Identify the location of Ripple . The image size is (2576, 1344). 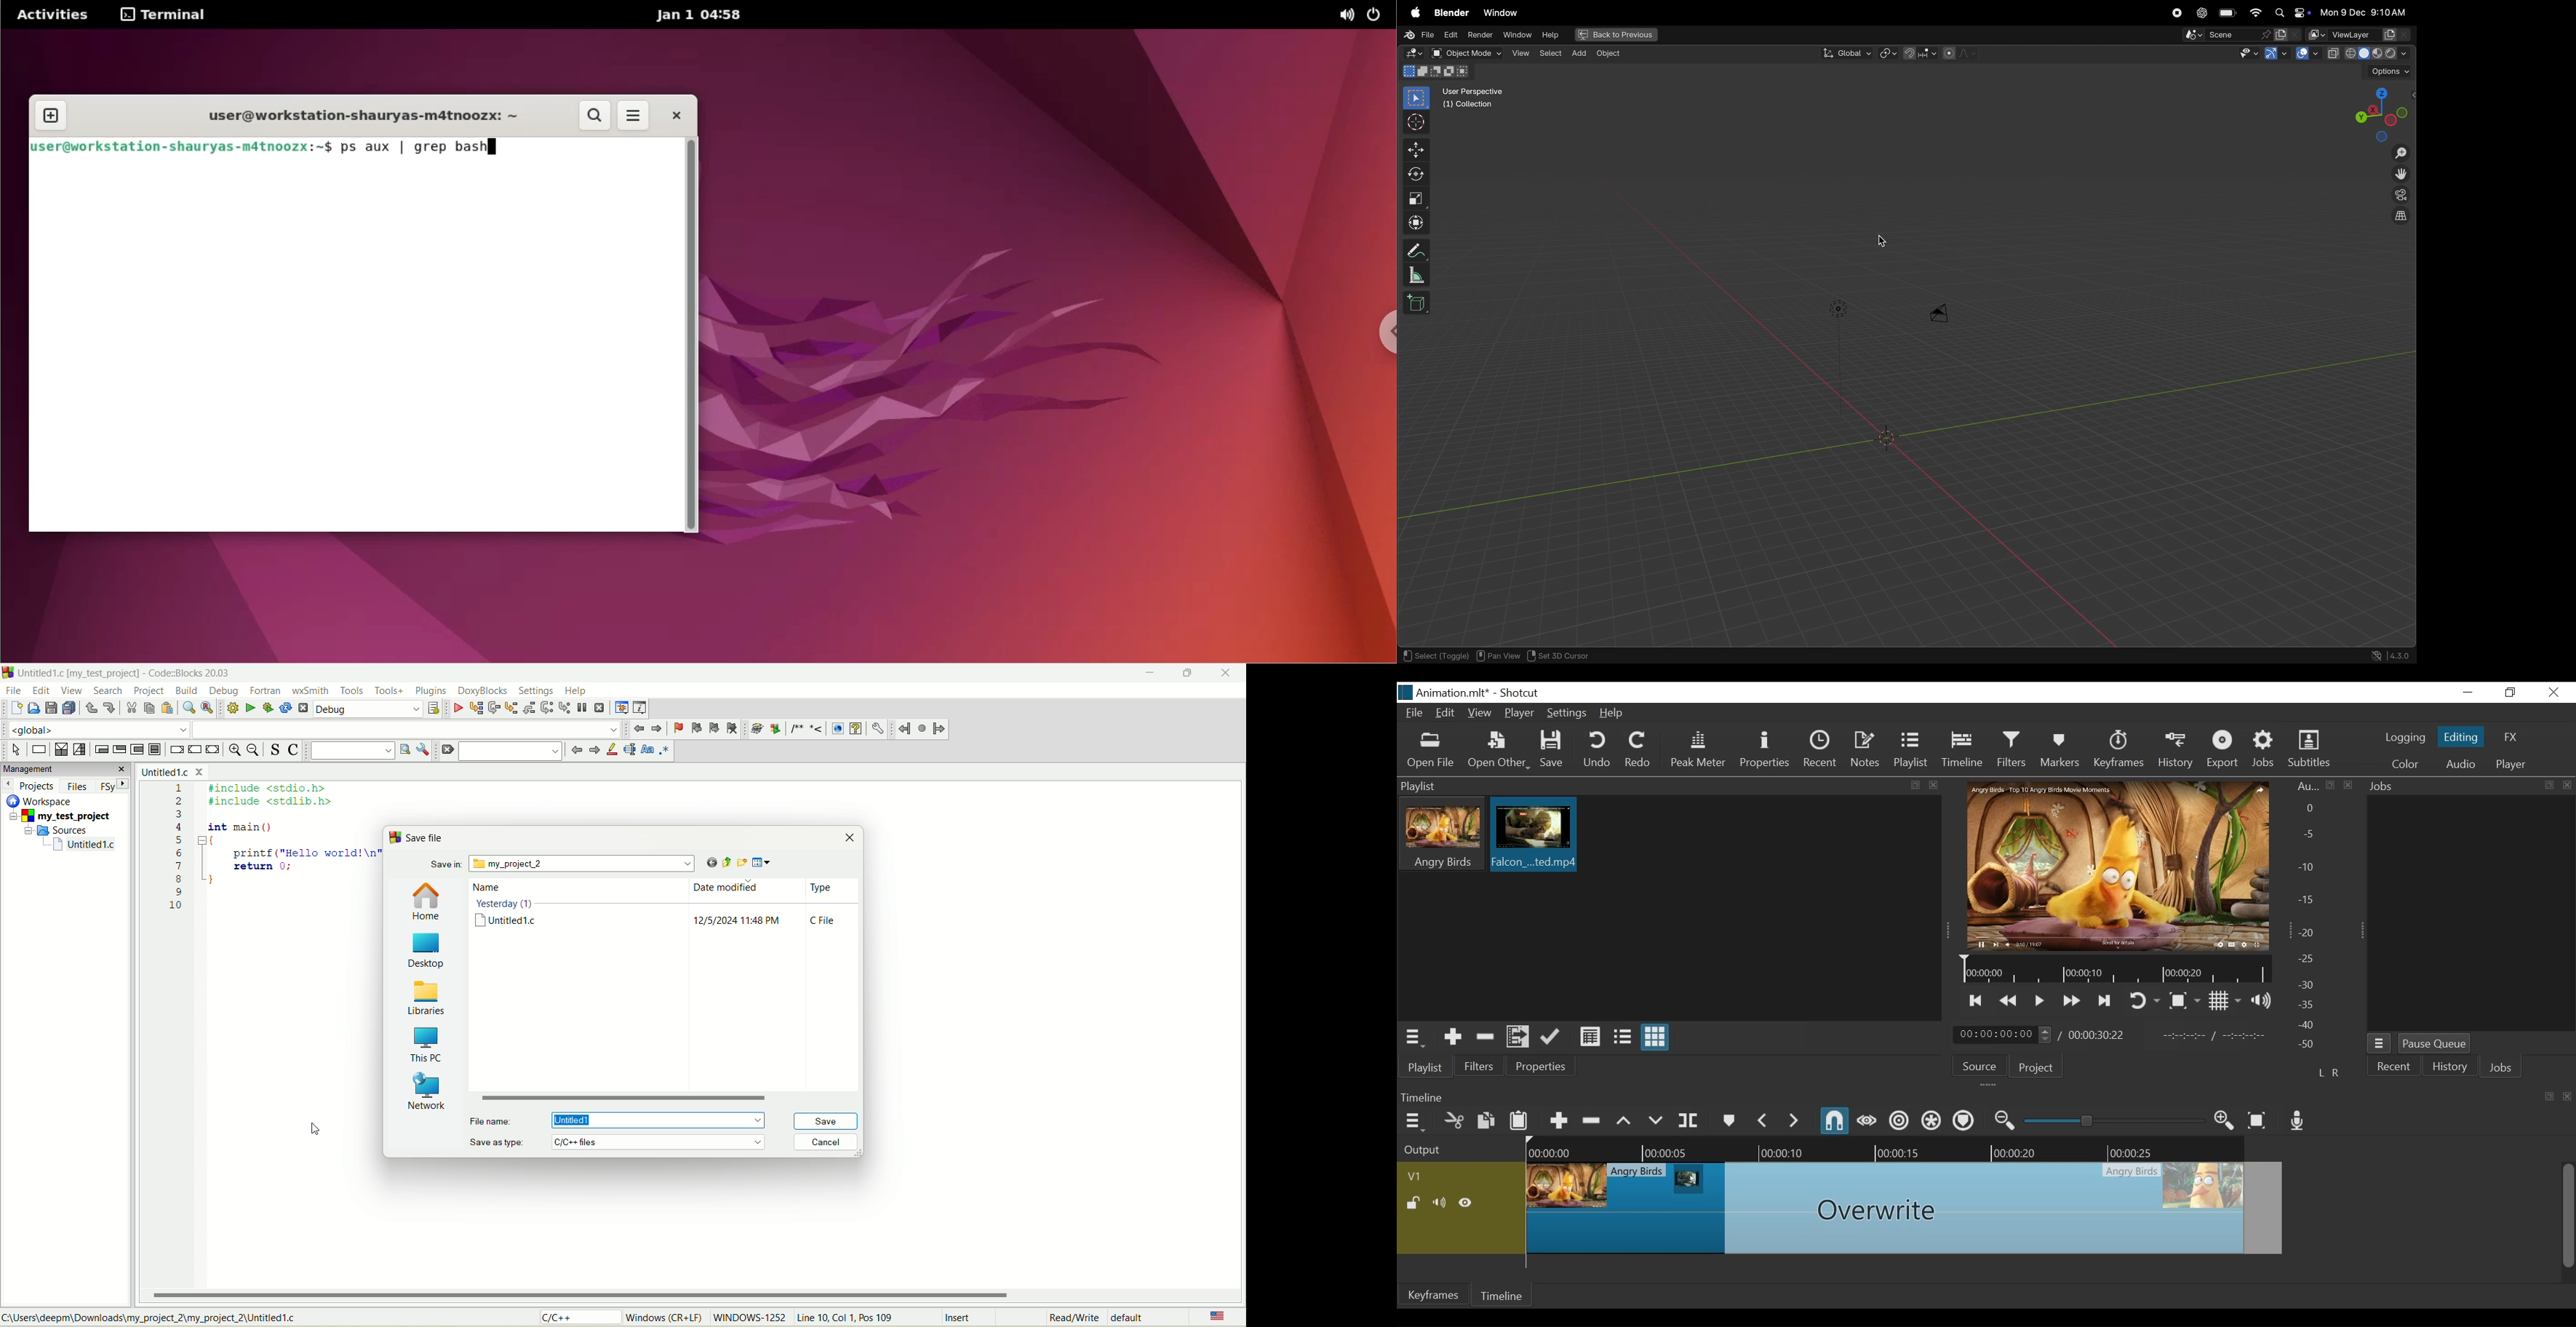
(1900, 1121).